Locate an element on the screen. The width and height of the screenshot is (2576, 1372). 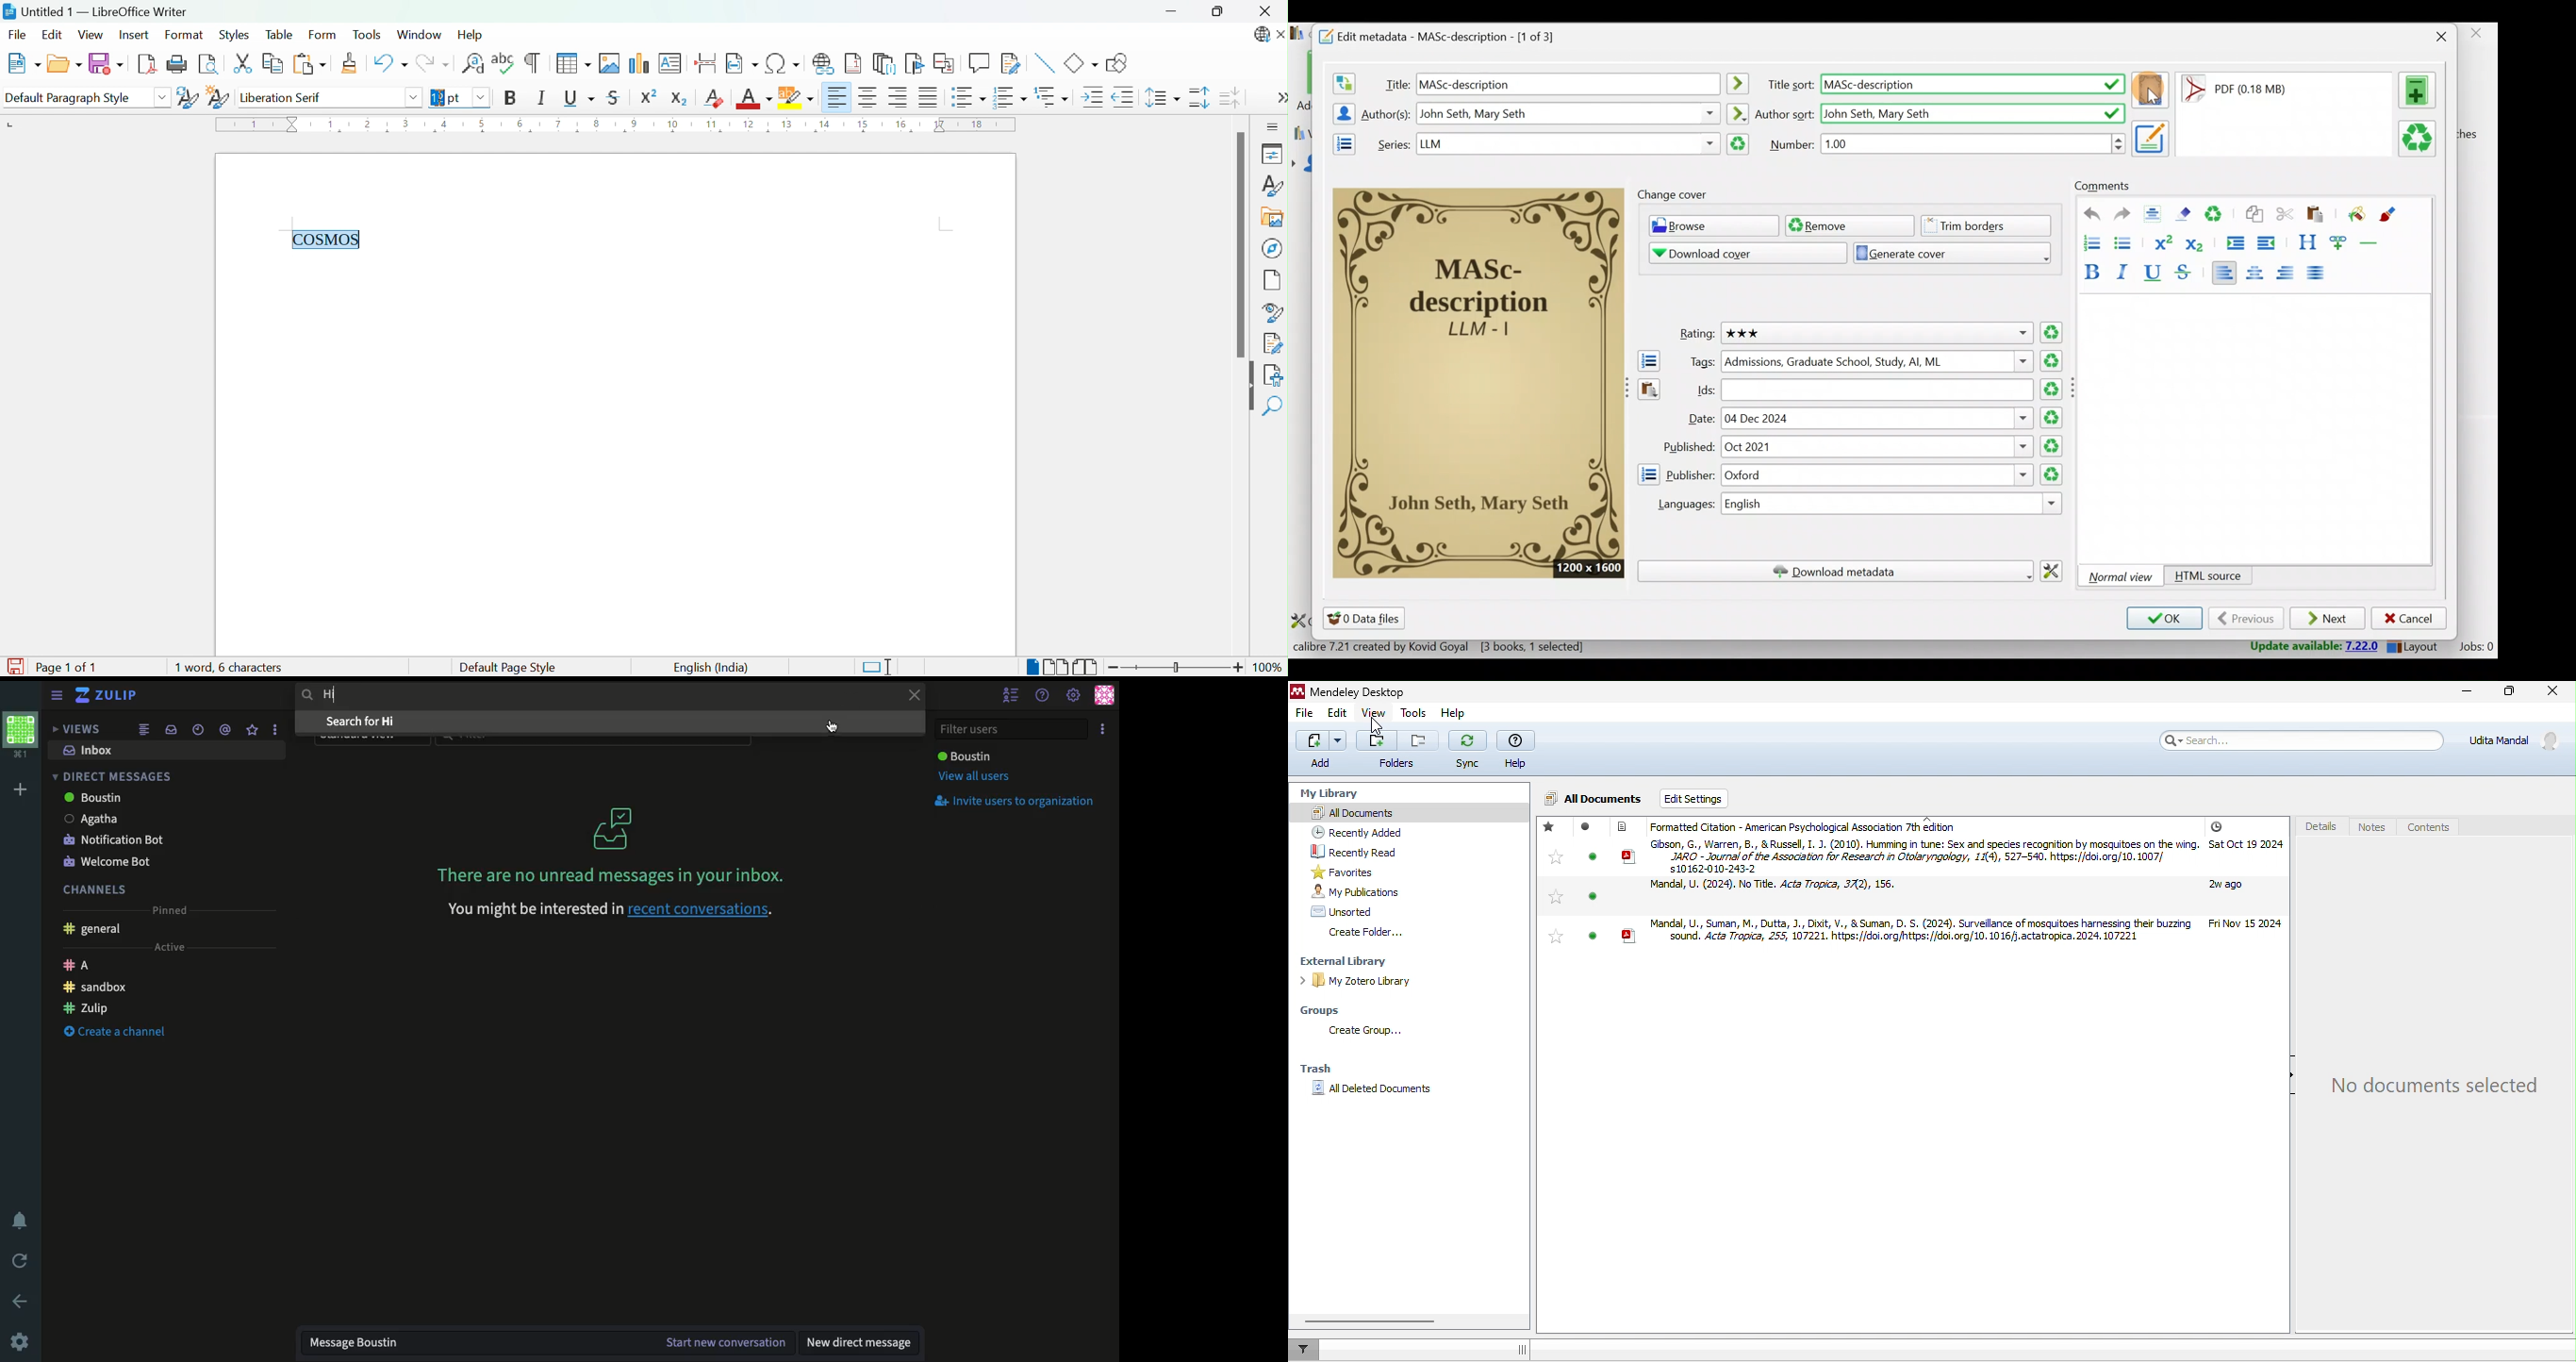
Clear date is located at coordinates (2053, 446).